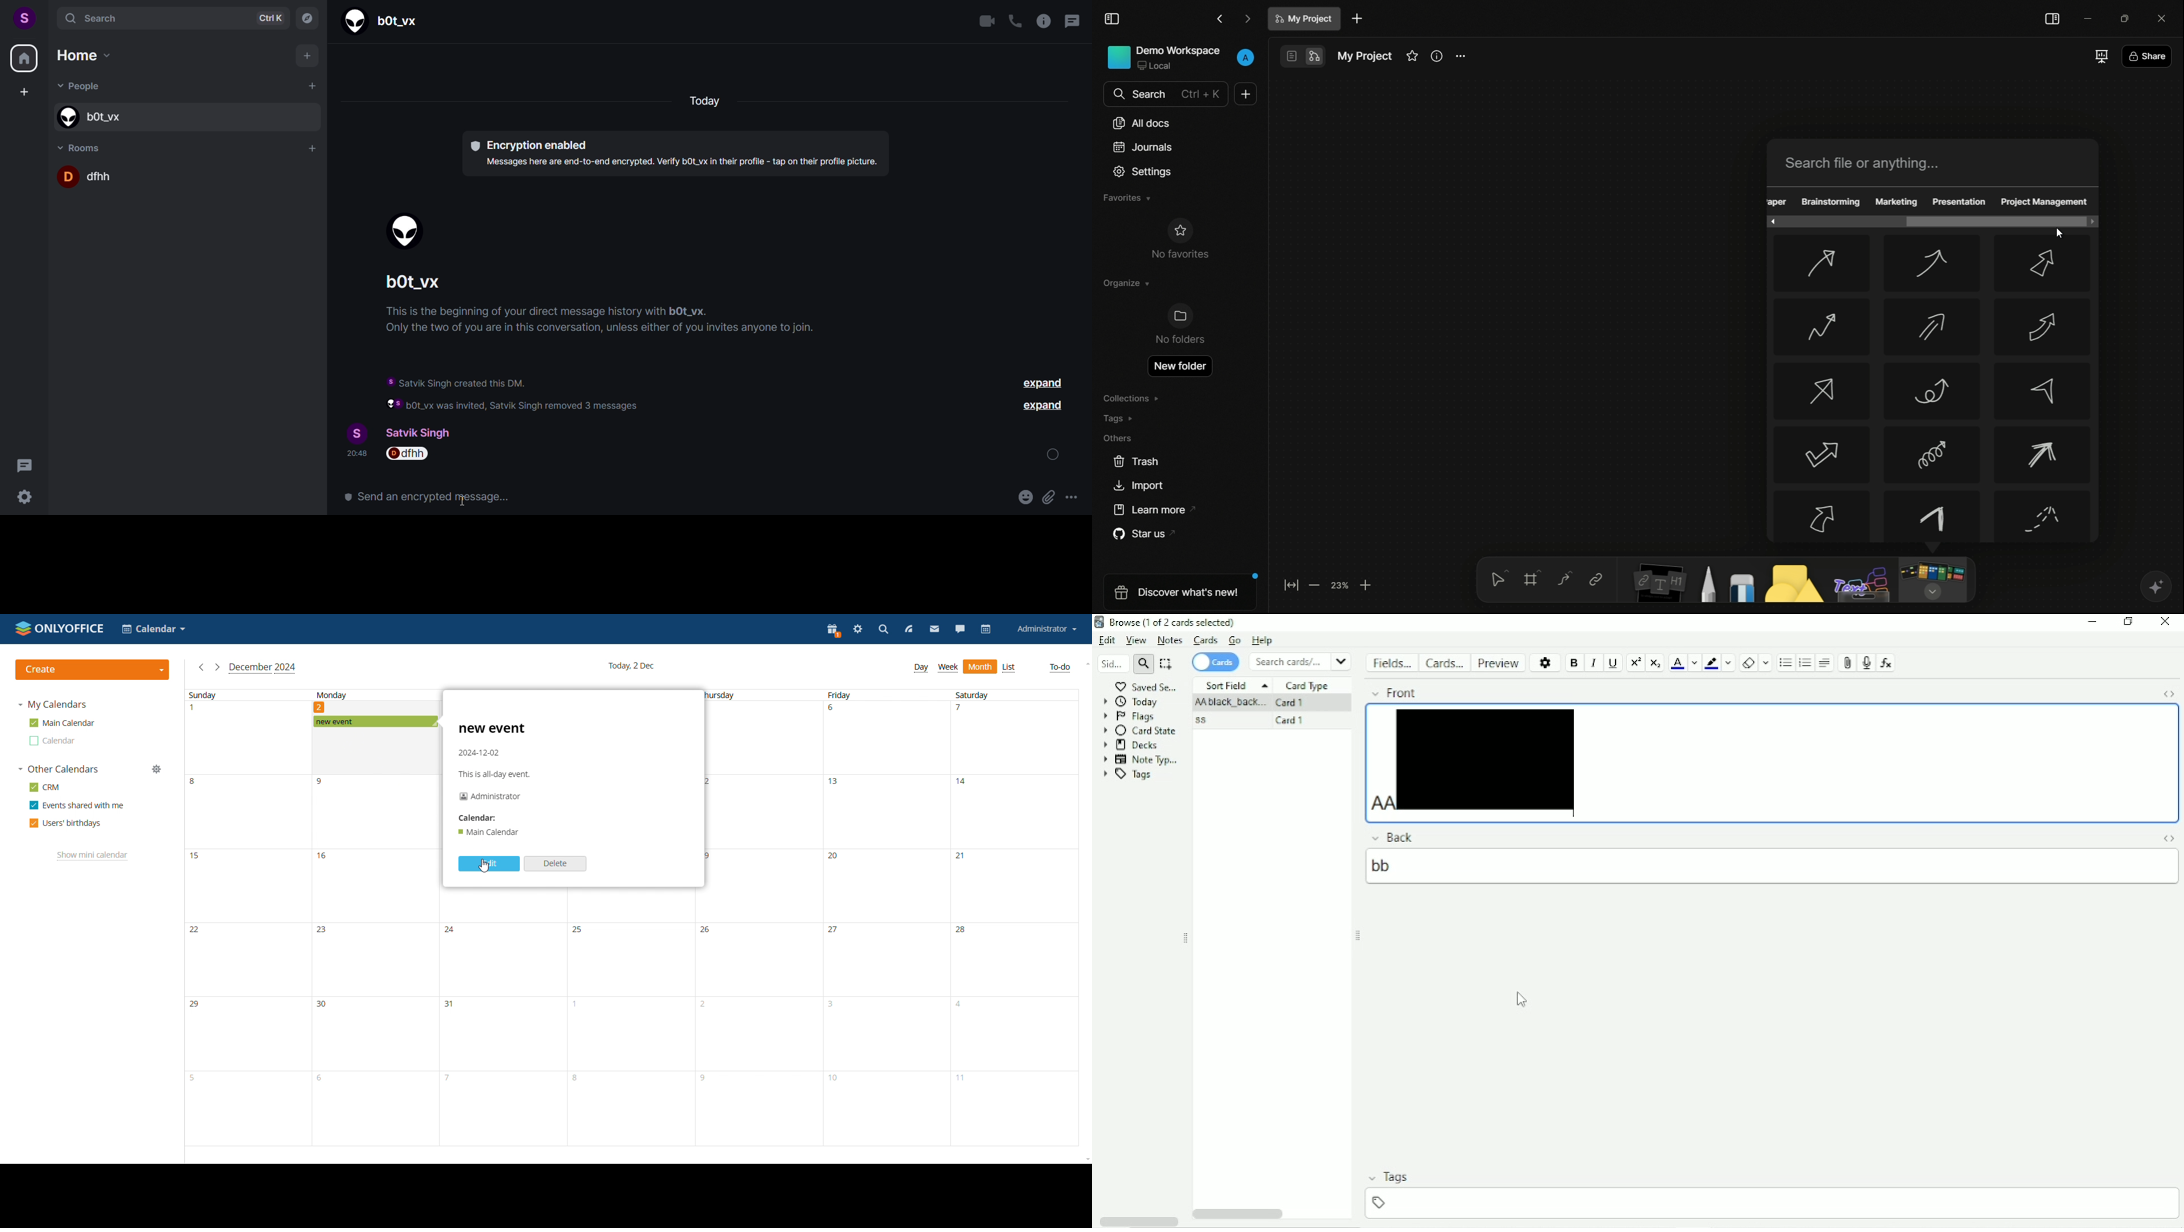  Describe the element at coordinates (1201, 722) in the screenshot. I see `ss` at that location.